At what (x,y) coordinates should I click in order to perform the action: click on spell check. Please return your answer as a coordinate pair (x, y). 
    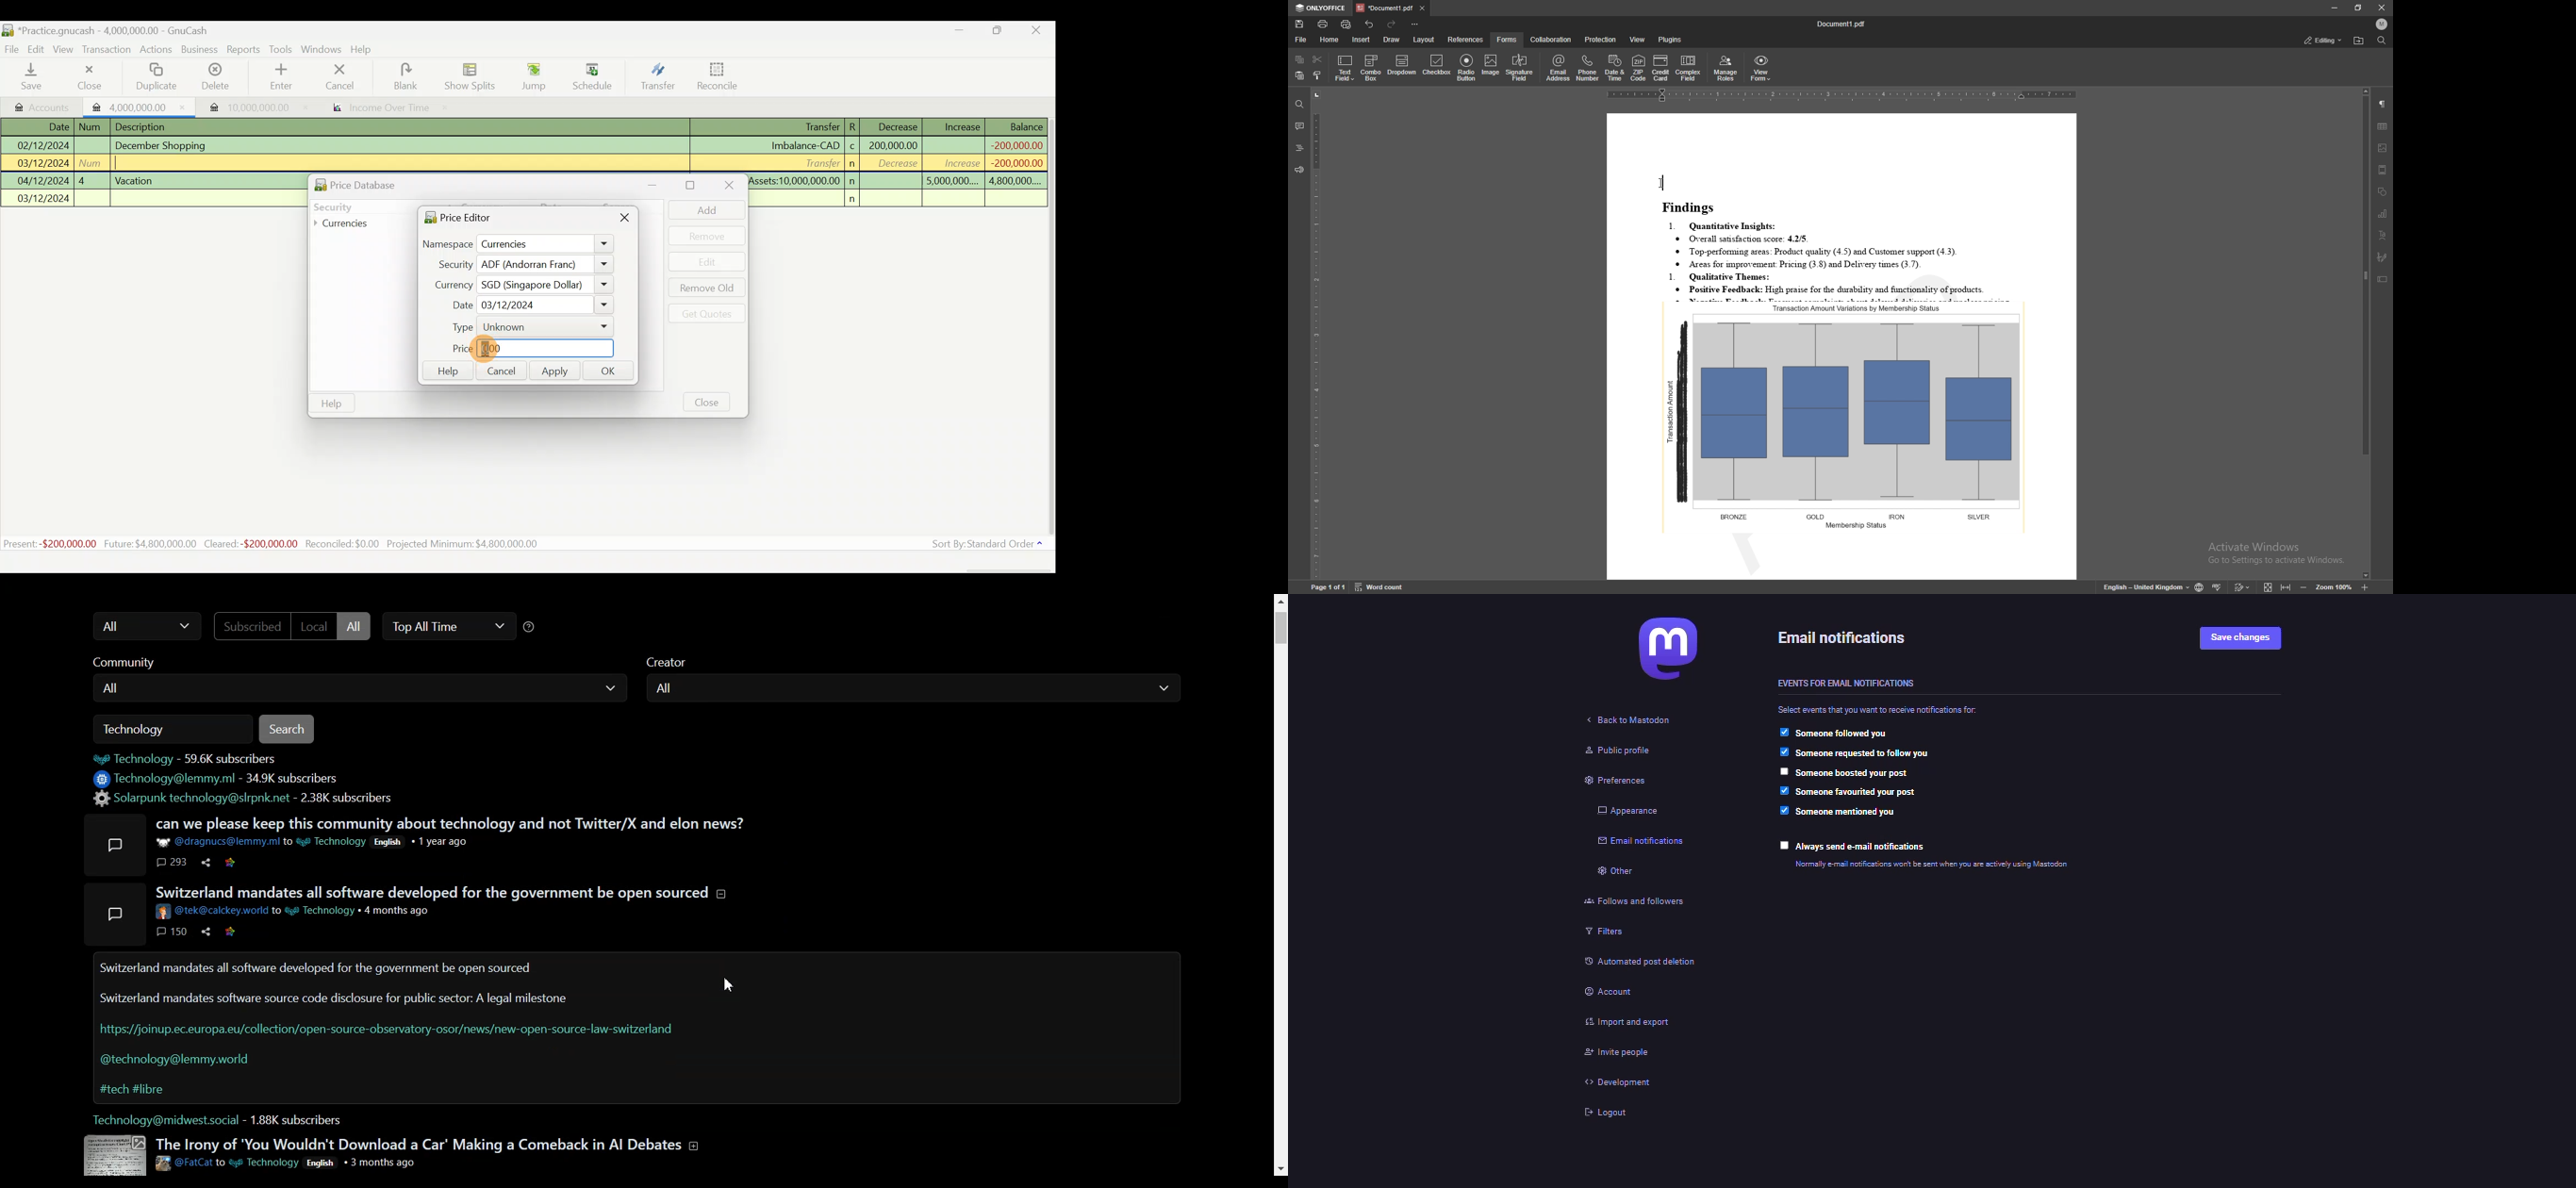
    Looking at the image, I should click on (2218, 587).